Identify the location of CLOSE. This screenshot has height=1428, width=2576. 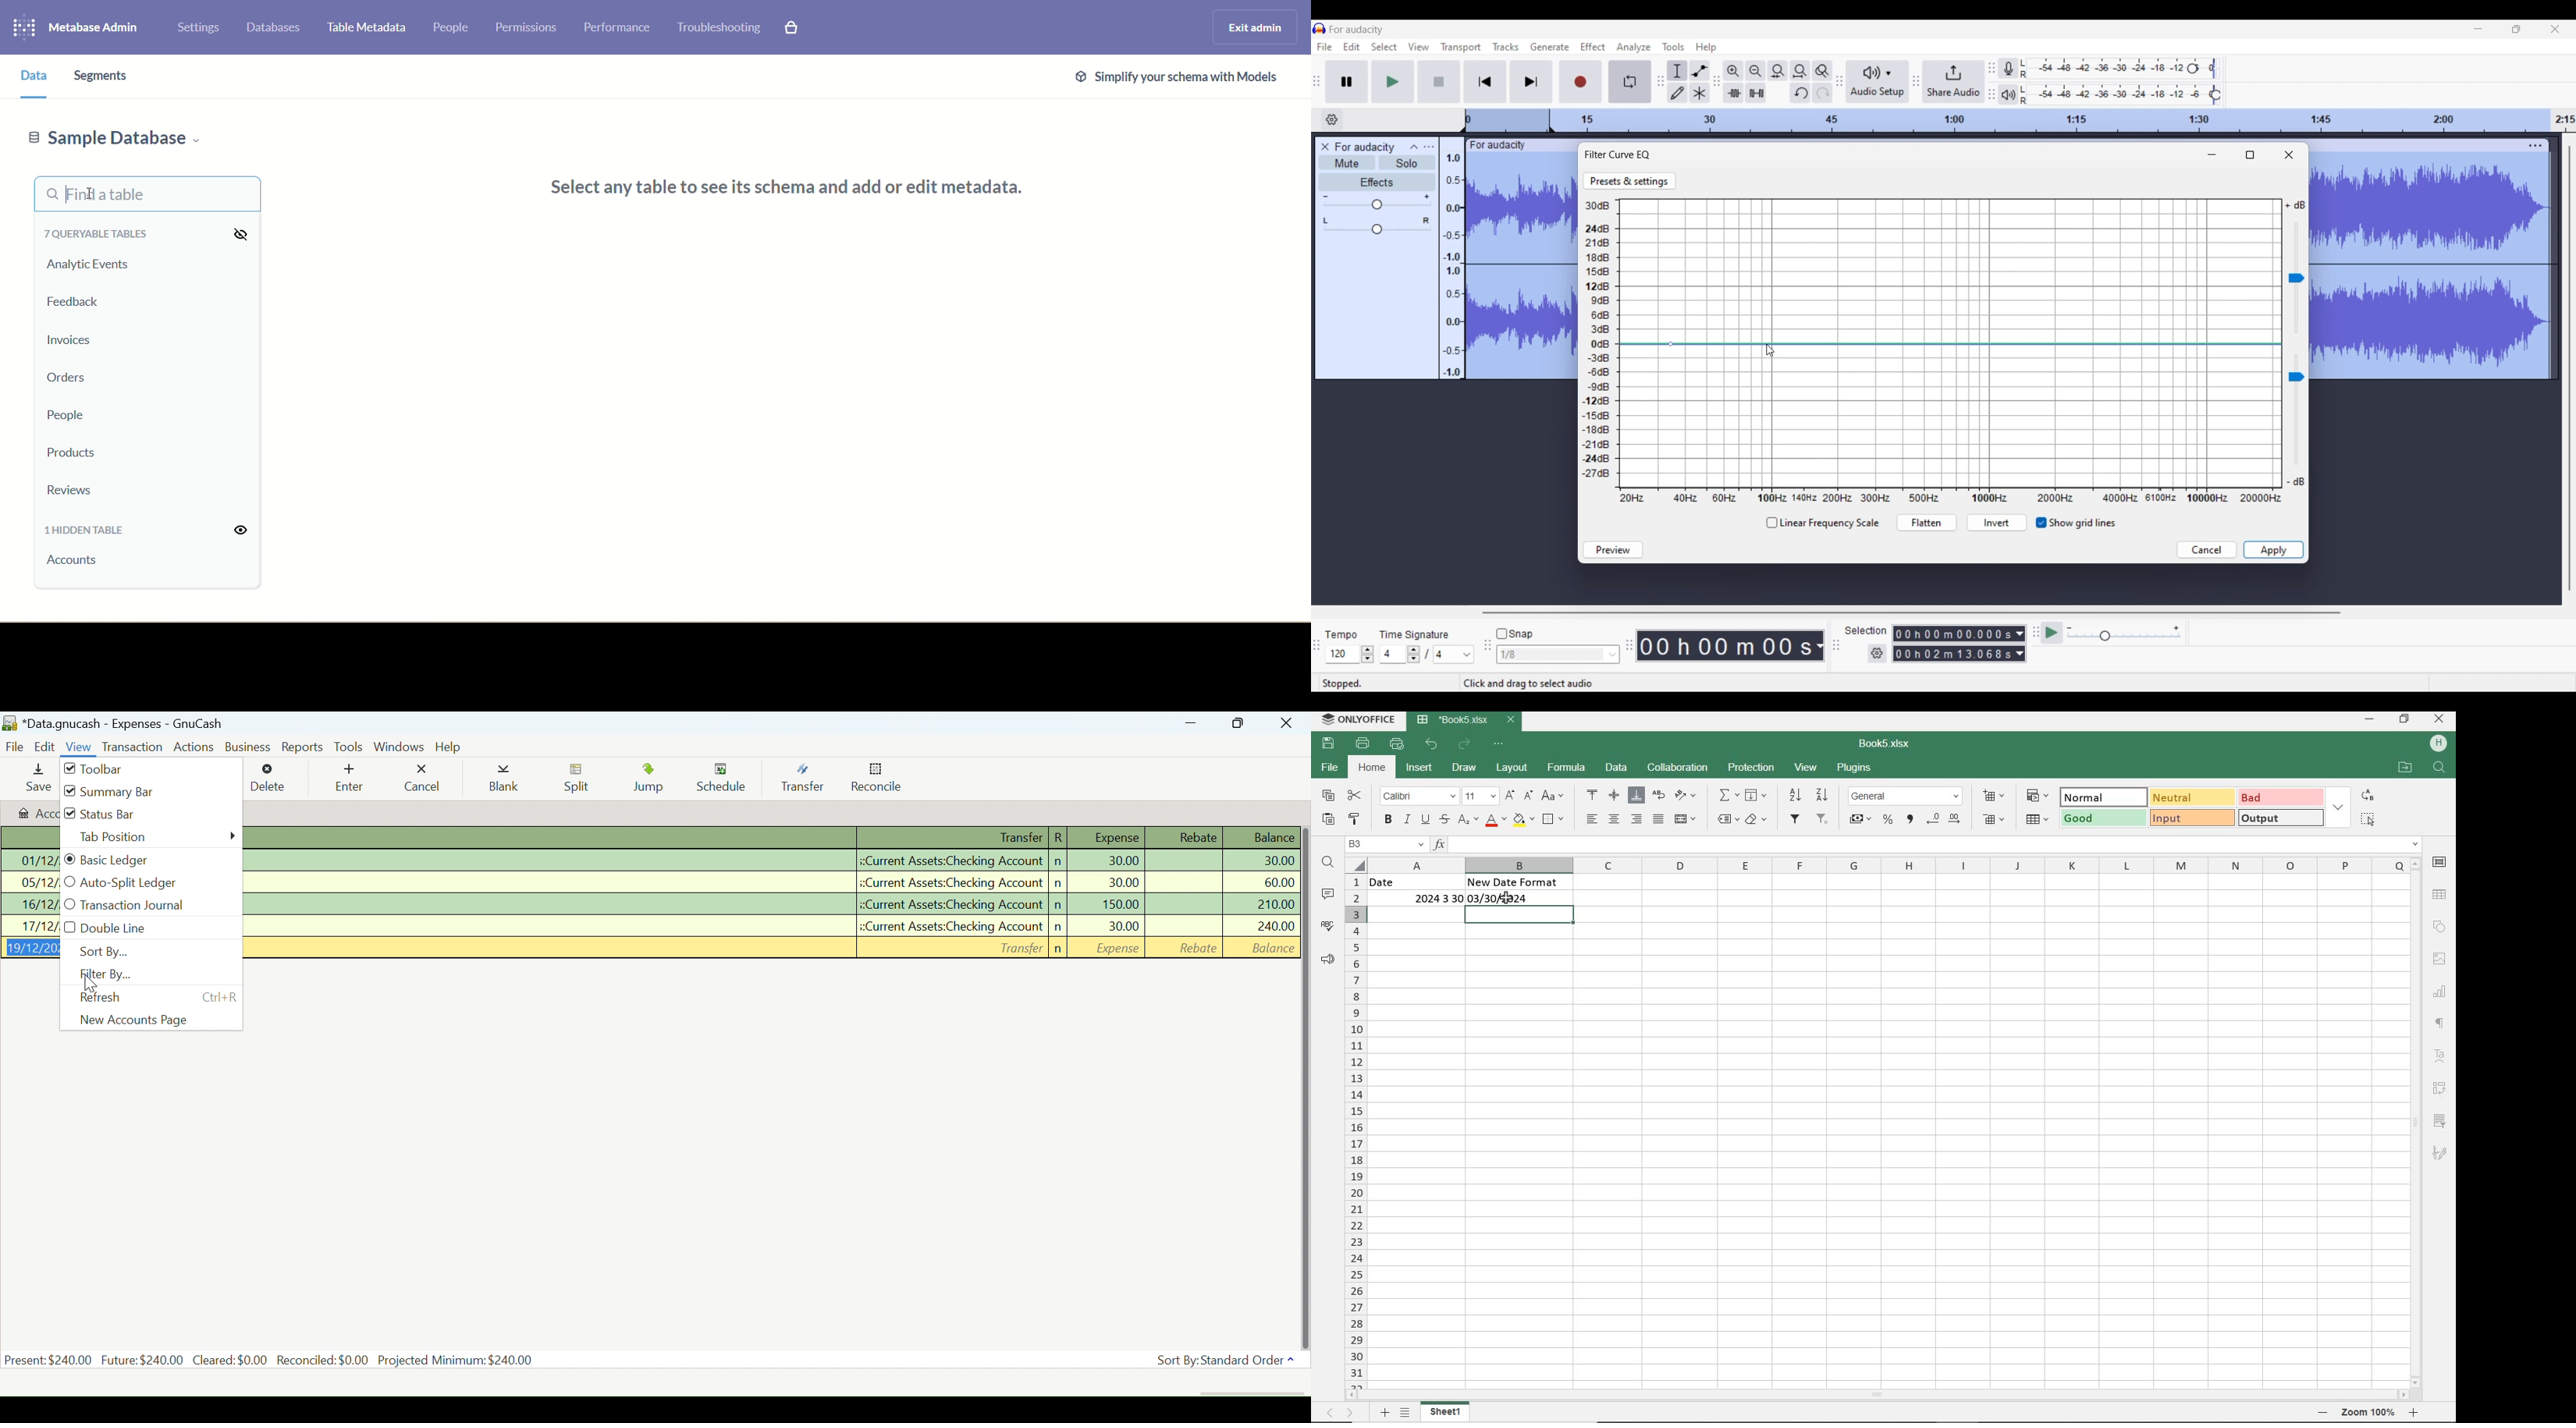
(2440, 718).